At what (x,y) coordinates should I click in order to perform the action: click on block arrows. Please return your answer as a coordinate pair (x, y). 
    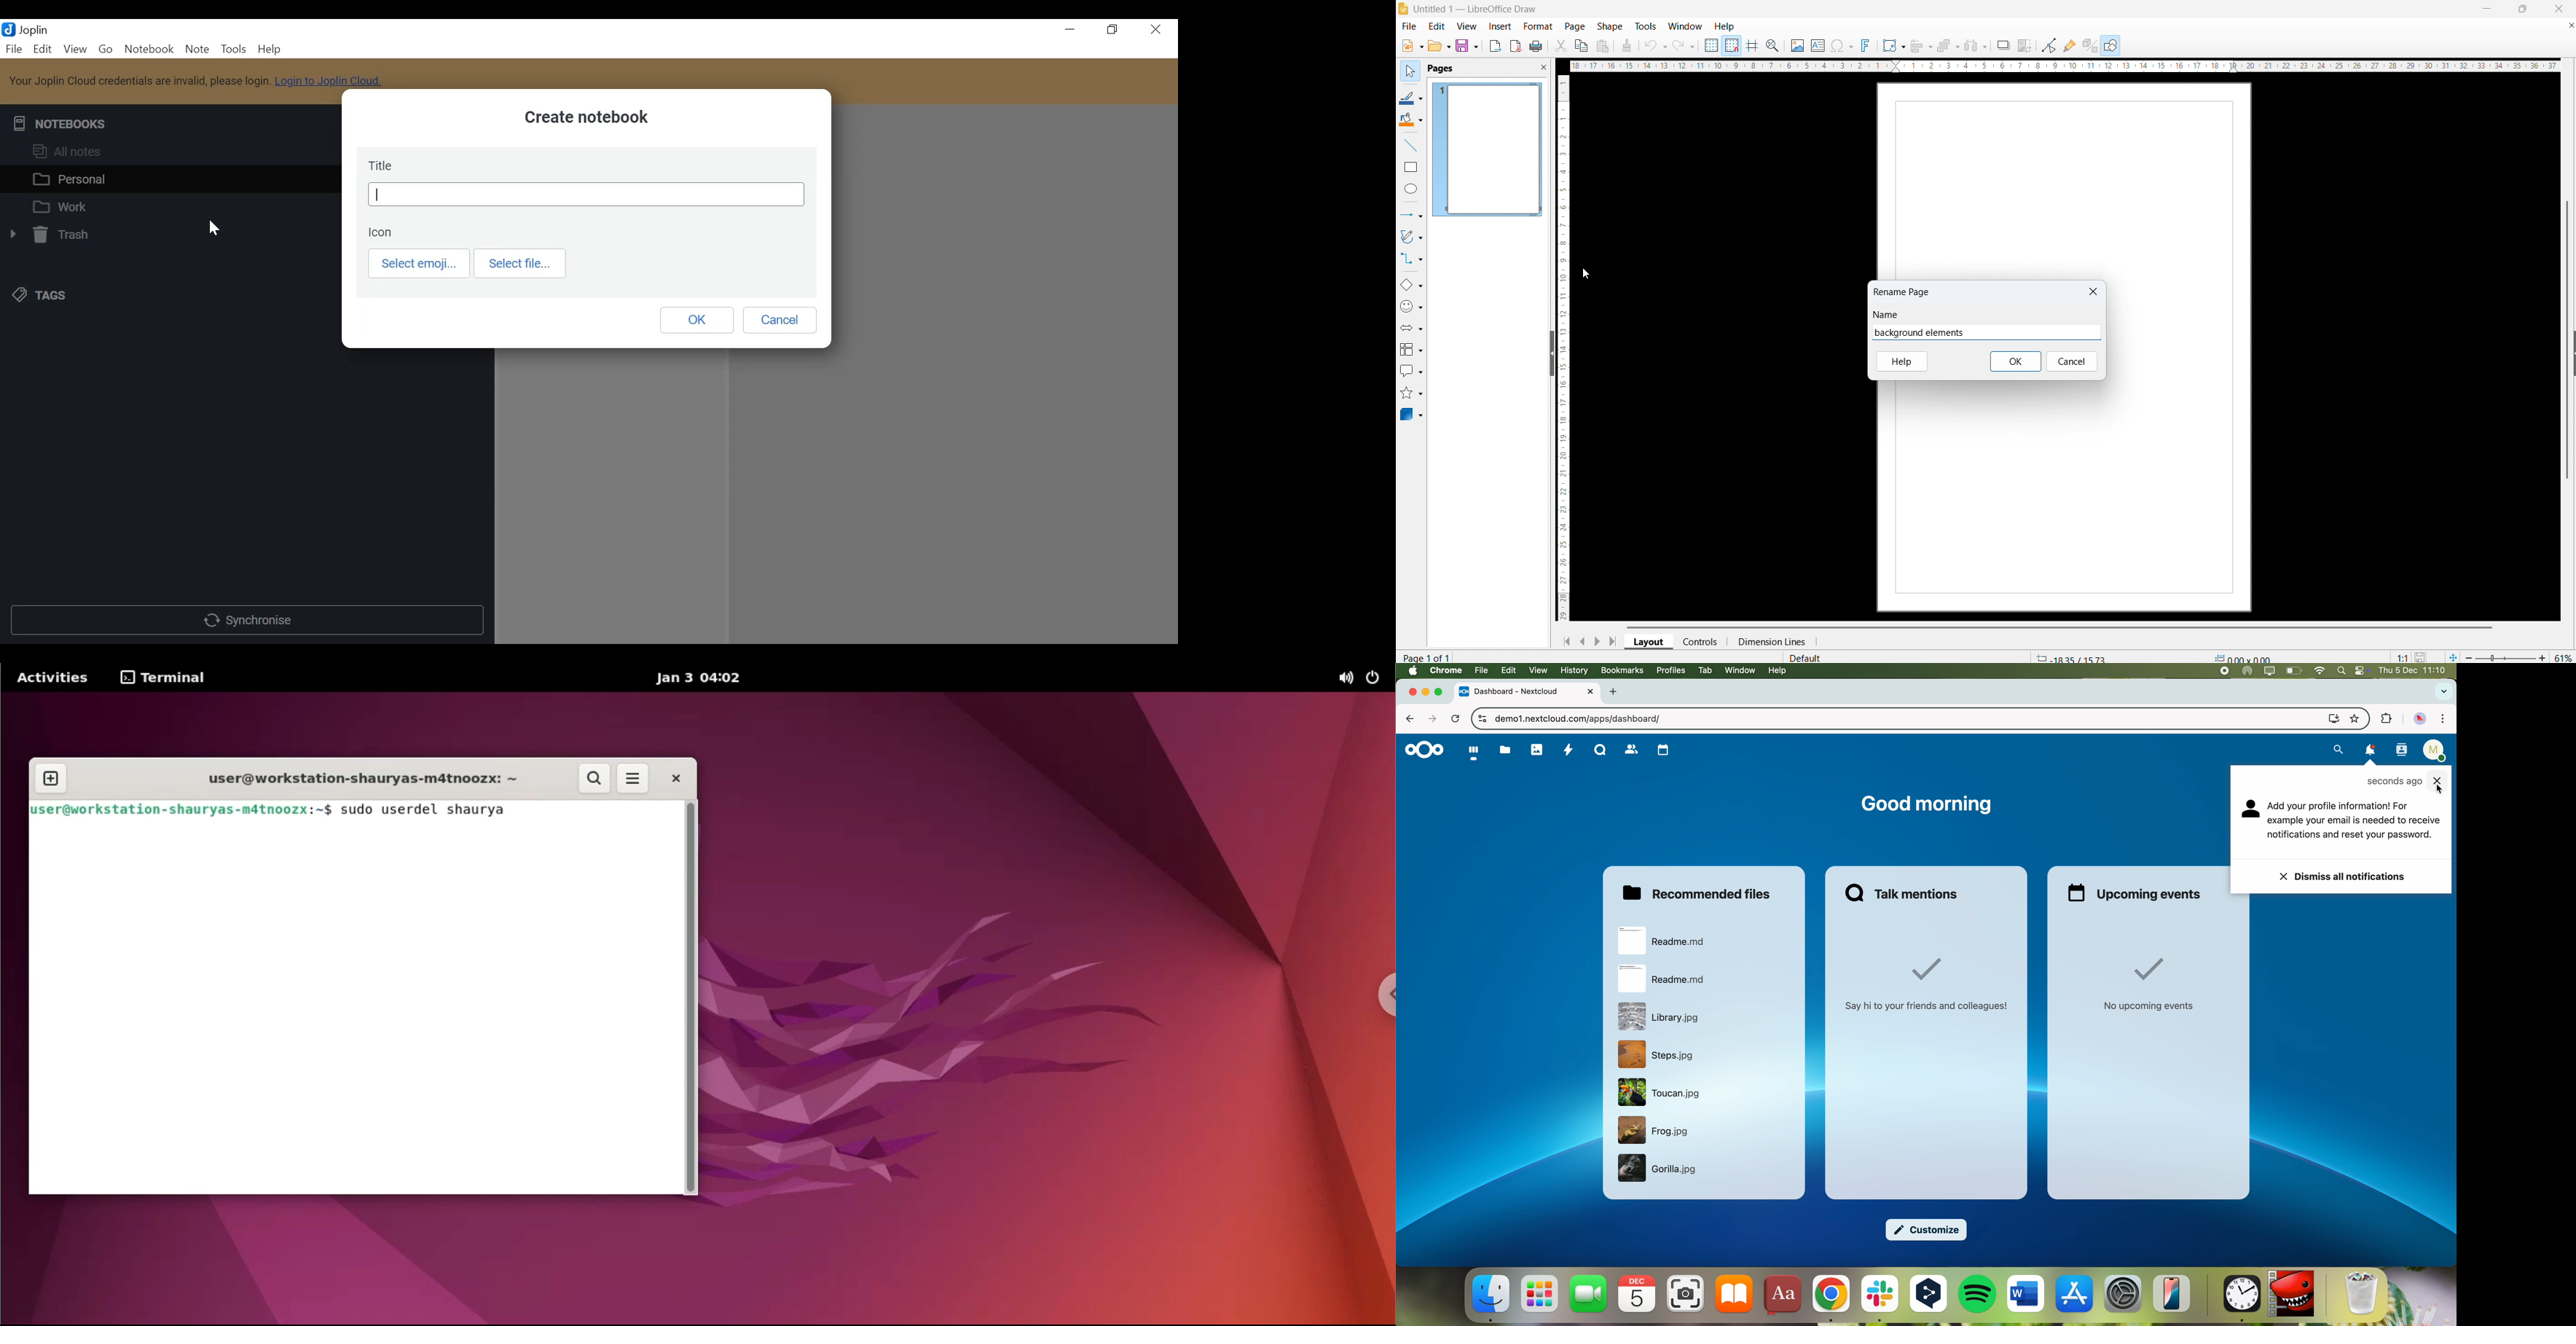
    Looking at the image, I should click on (1411, 328).